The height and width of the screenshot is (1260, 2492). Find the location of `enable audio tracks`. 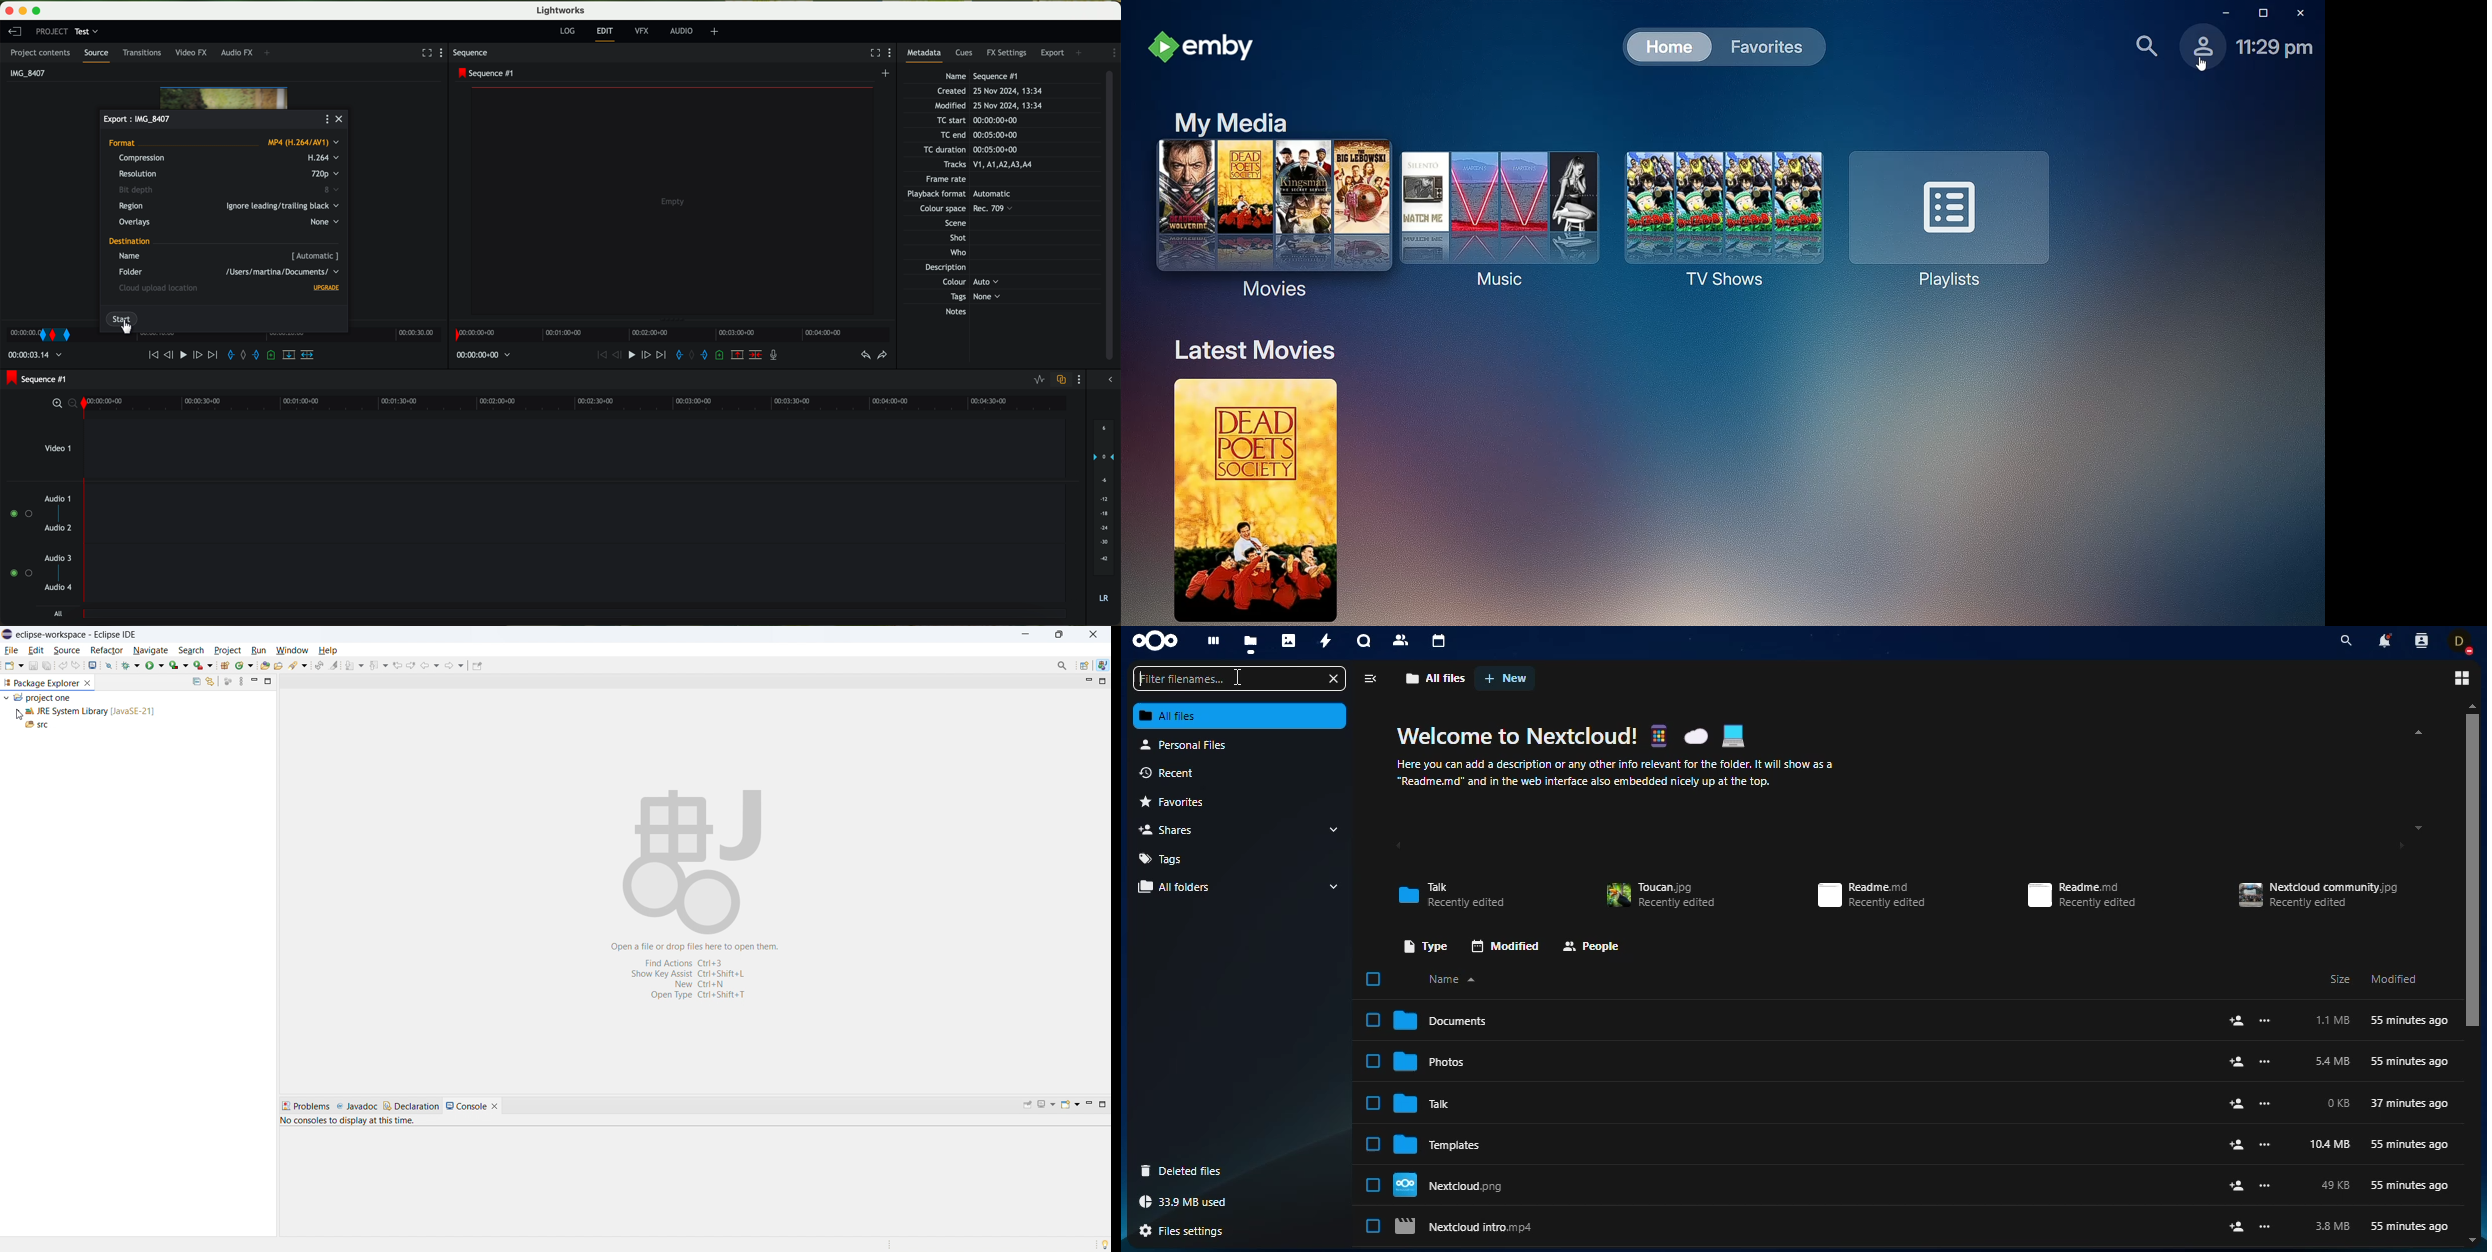

enable audio tracks is located at coordinates (20, 544).